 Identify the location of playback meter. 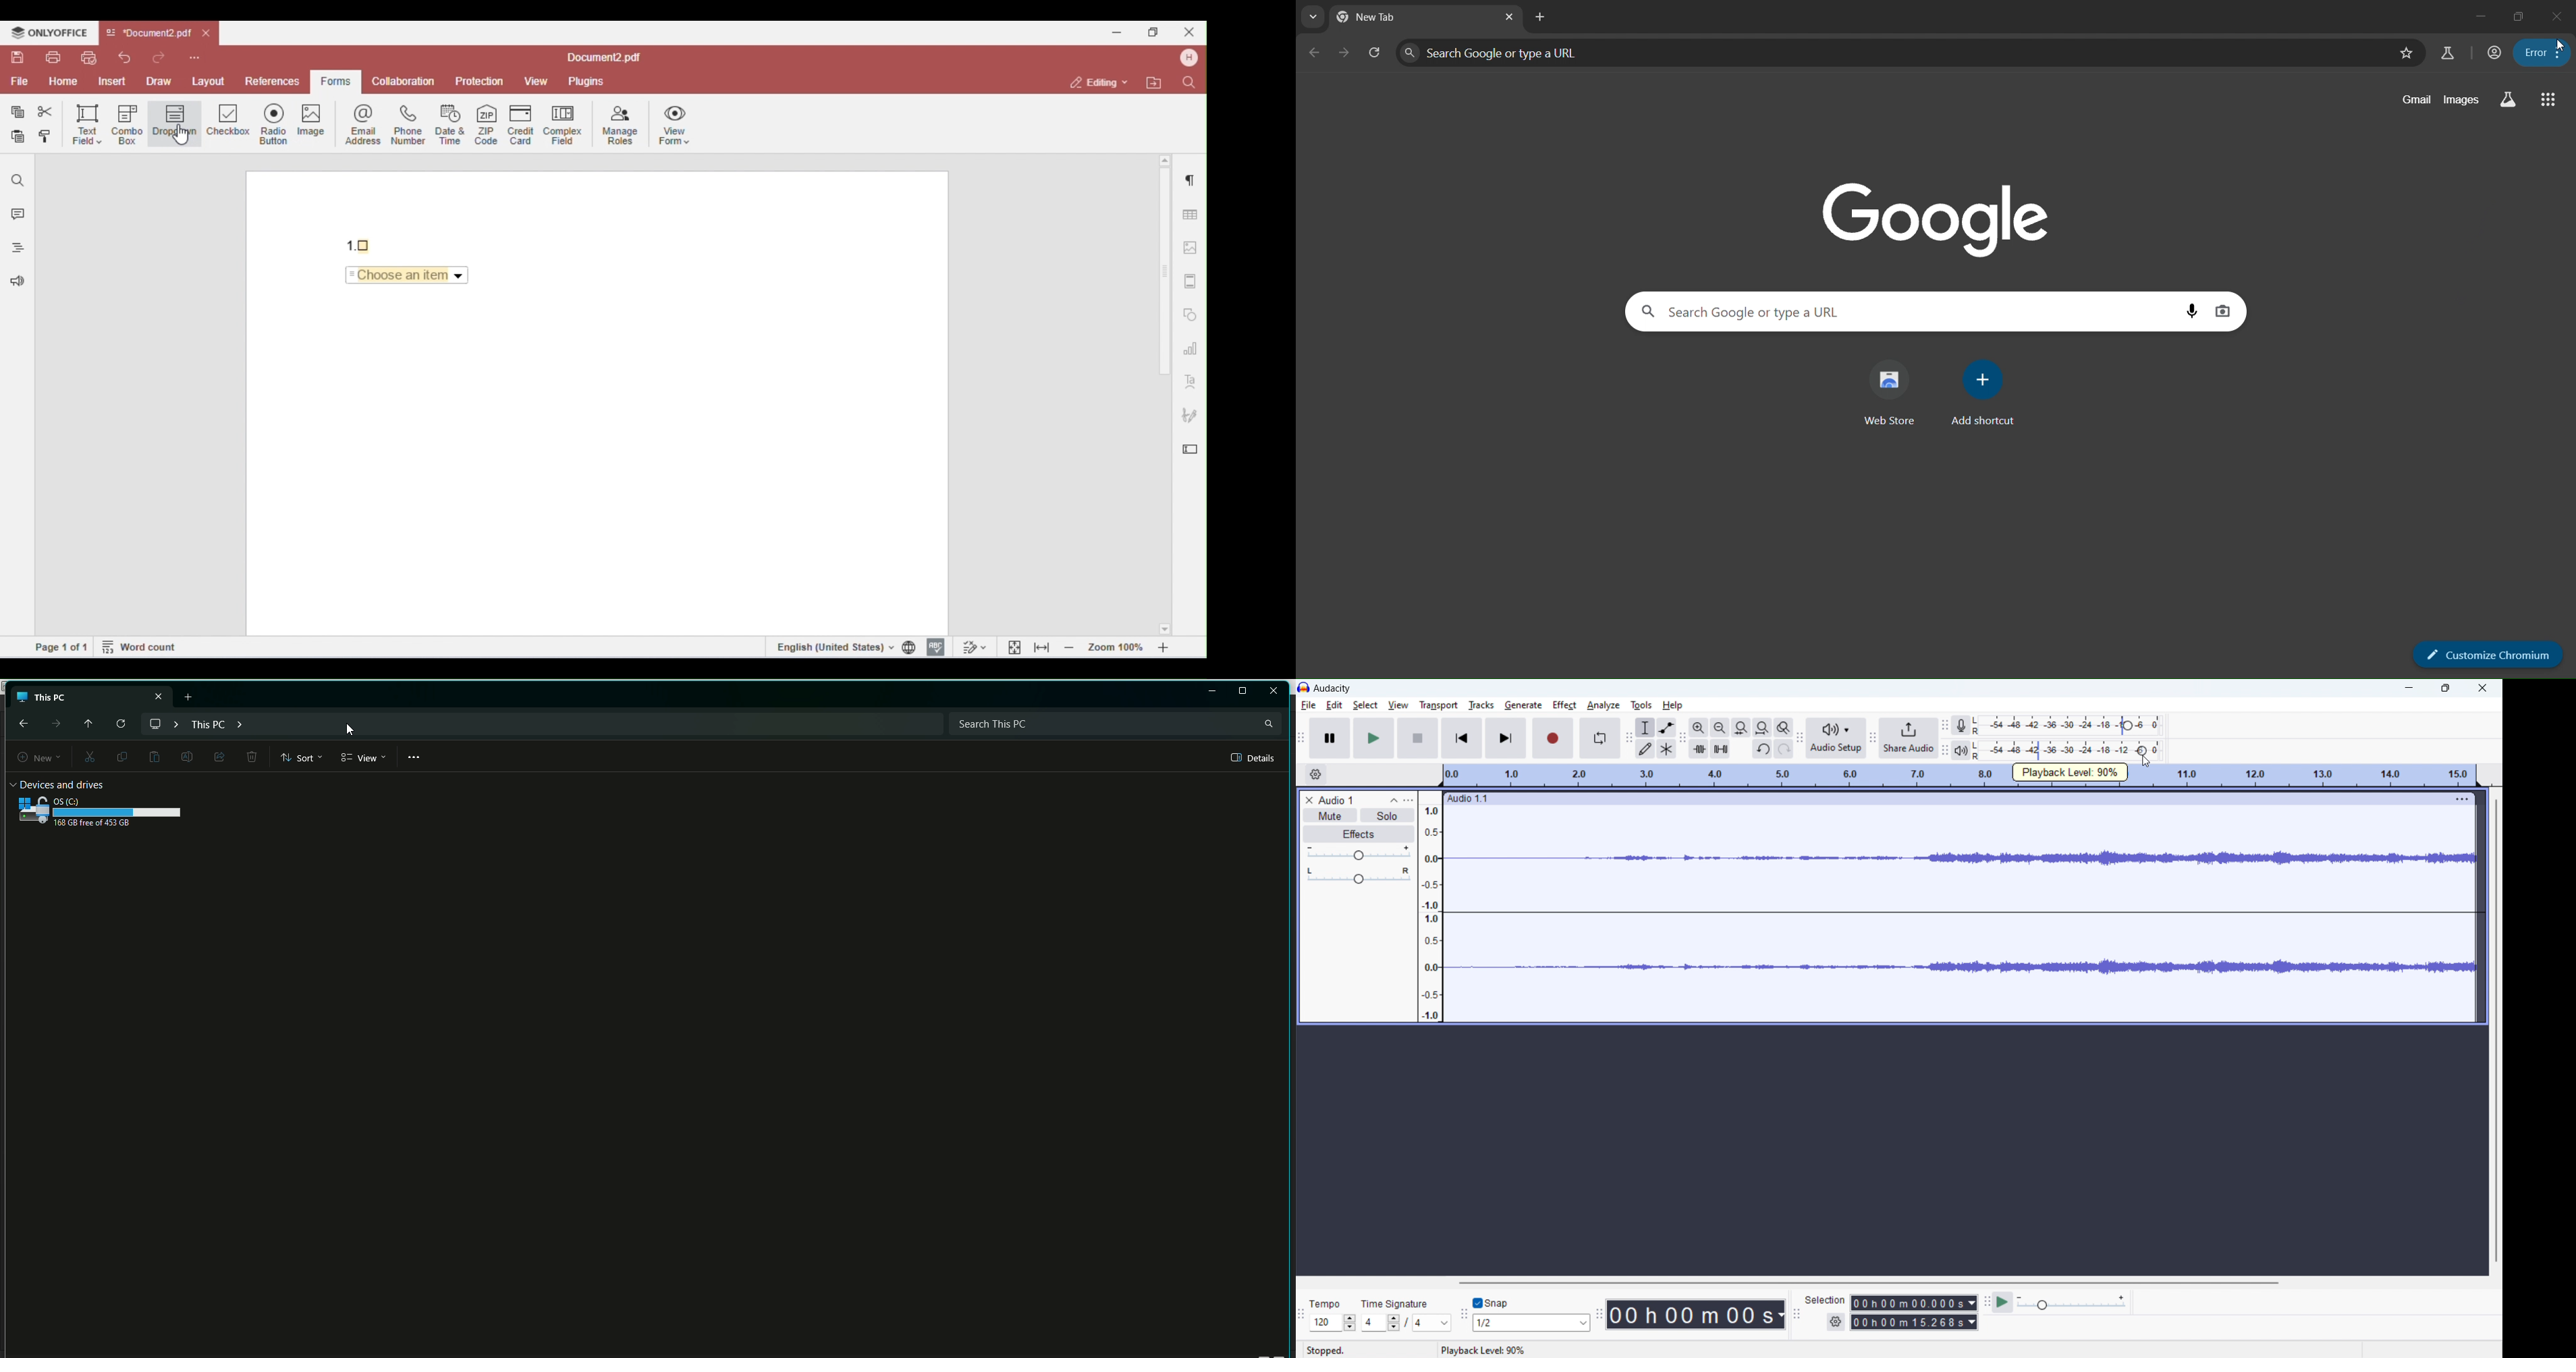
(1961, 749).